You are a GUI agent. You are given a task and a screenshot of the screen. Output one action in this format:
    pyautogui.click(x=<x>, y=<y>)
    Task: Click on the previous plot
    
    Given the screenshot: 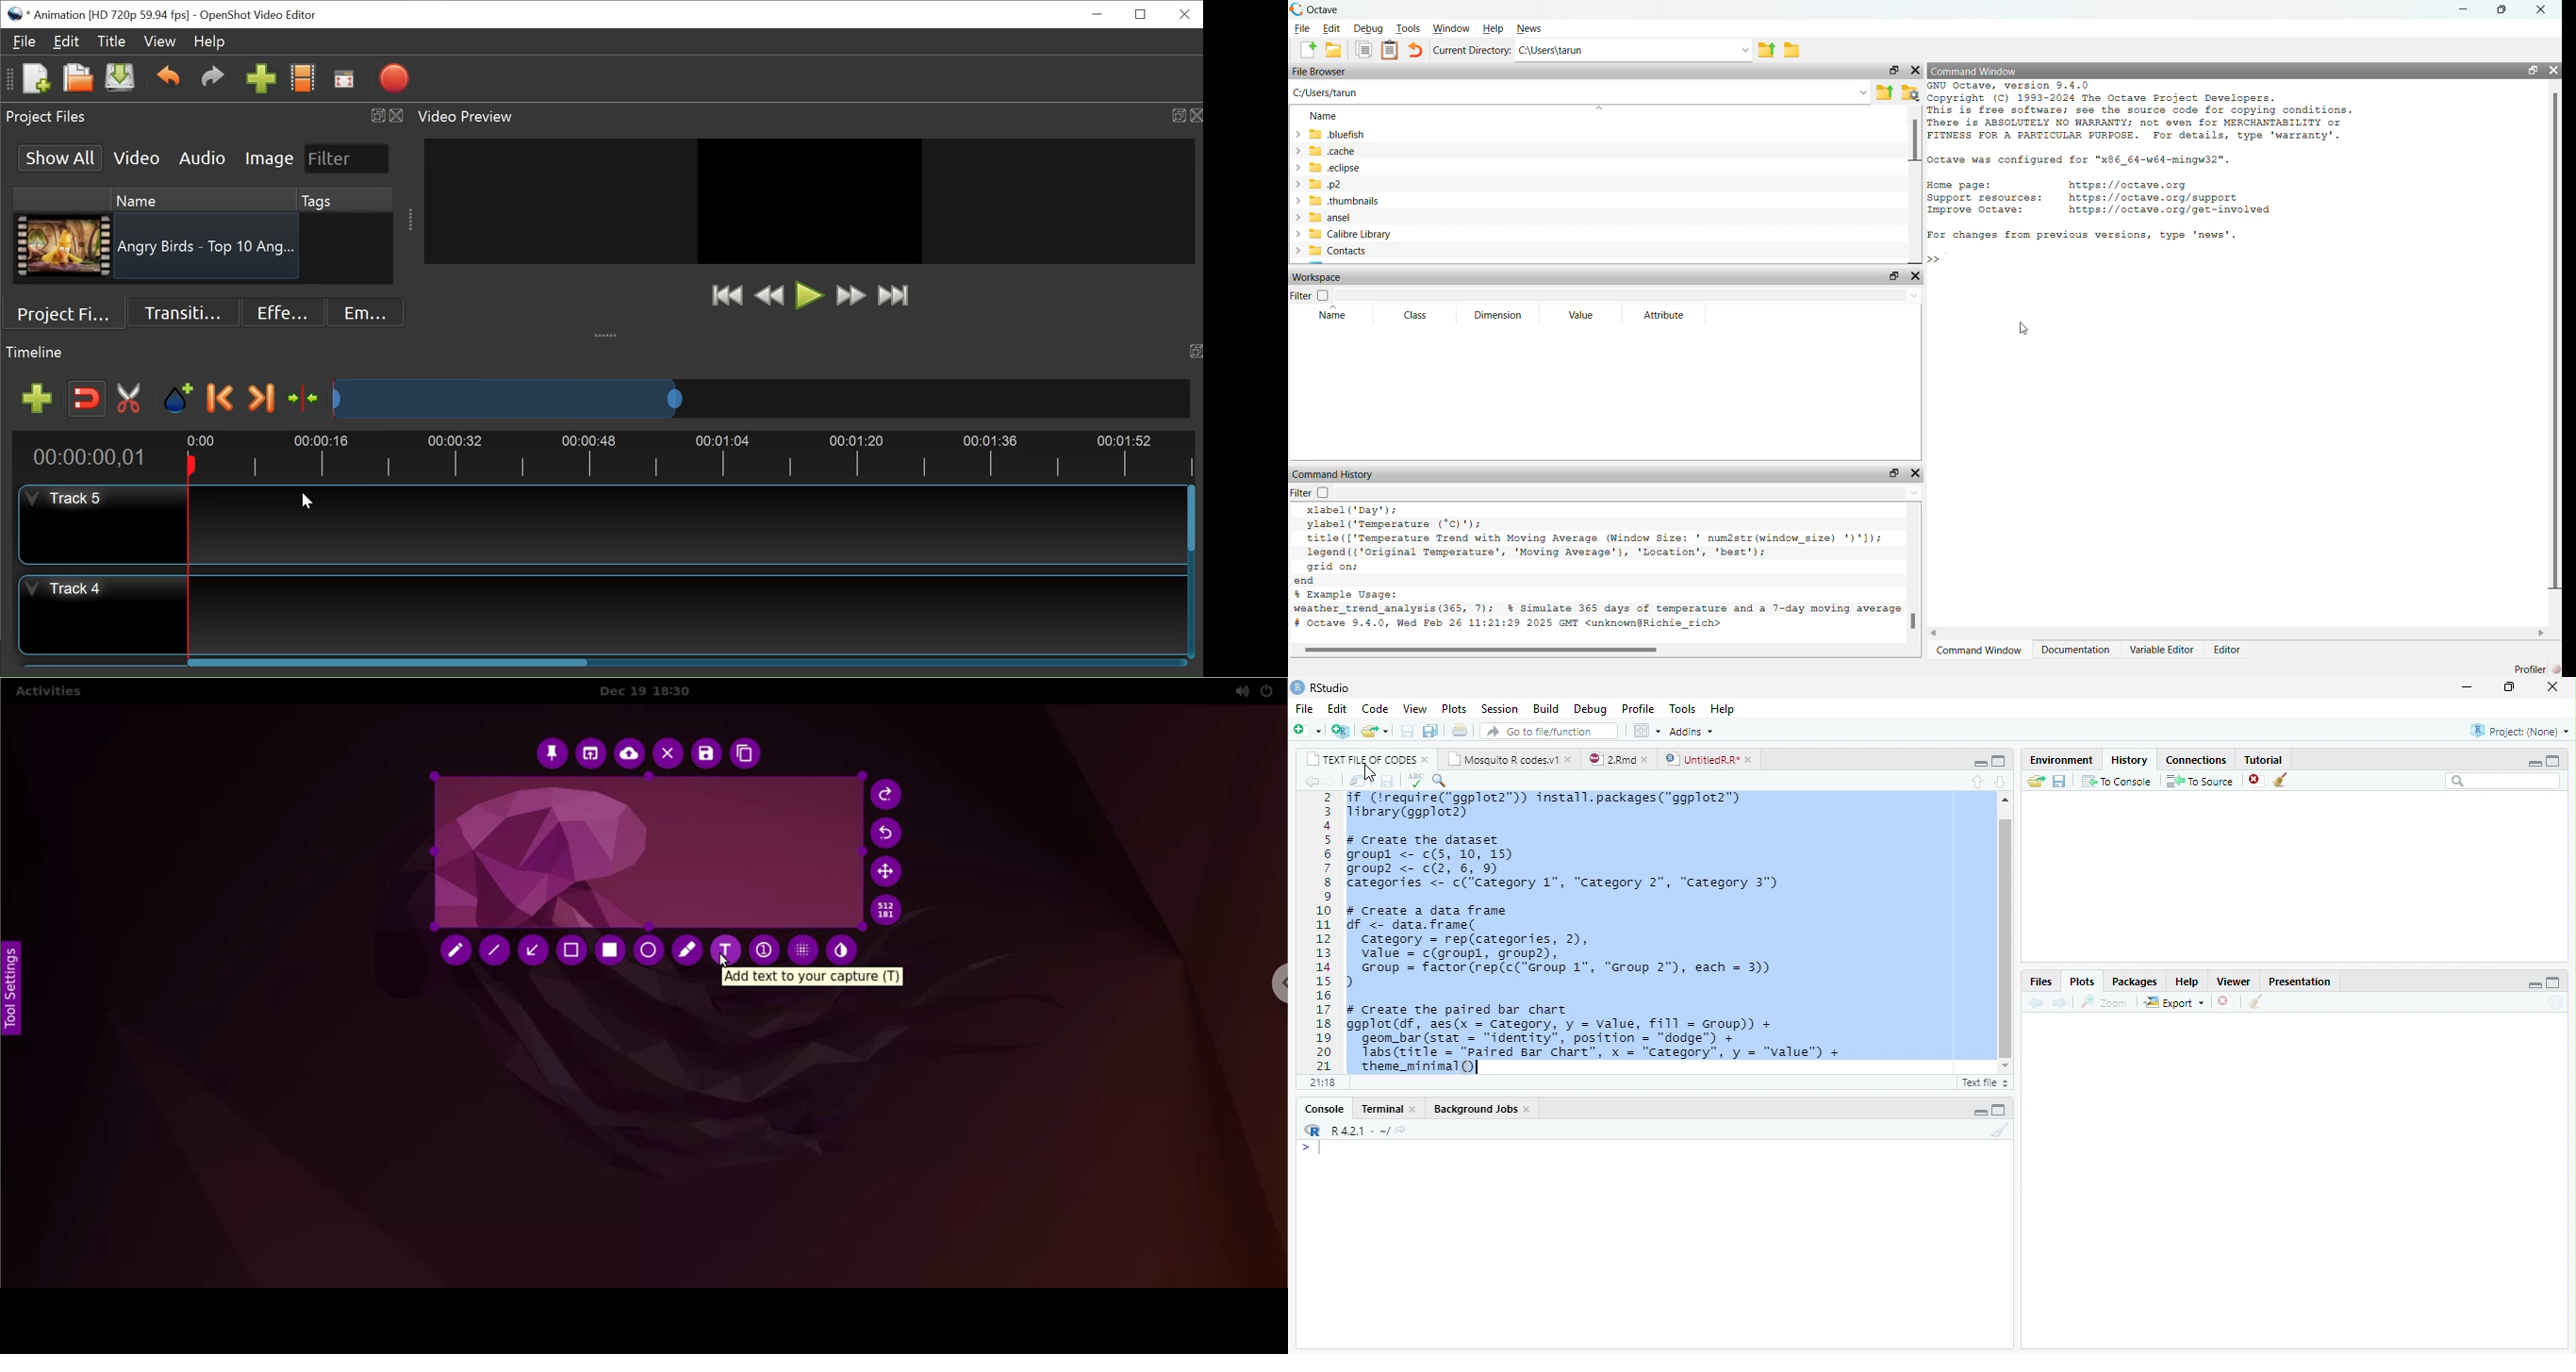 What is the action you would take?
    pyautogui.click(x=2036, y=1003)
    